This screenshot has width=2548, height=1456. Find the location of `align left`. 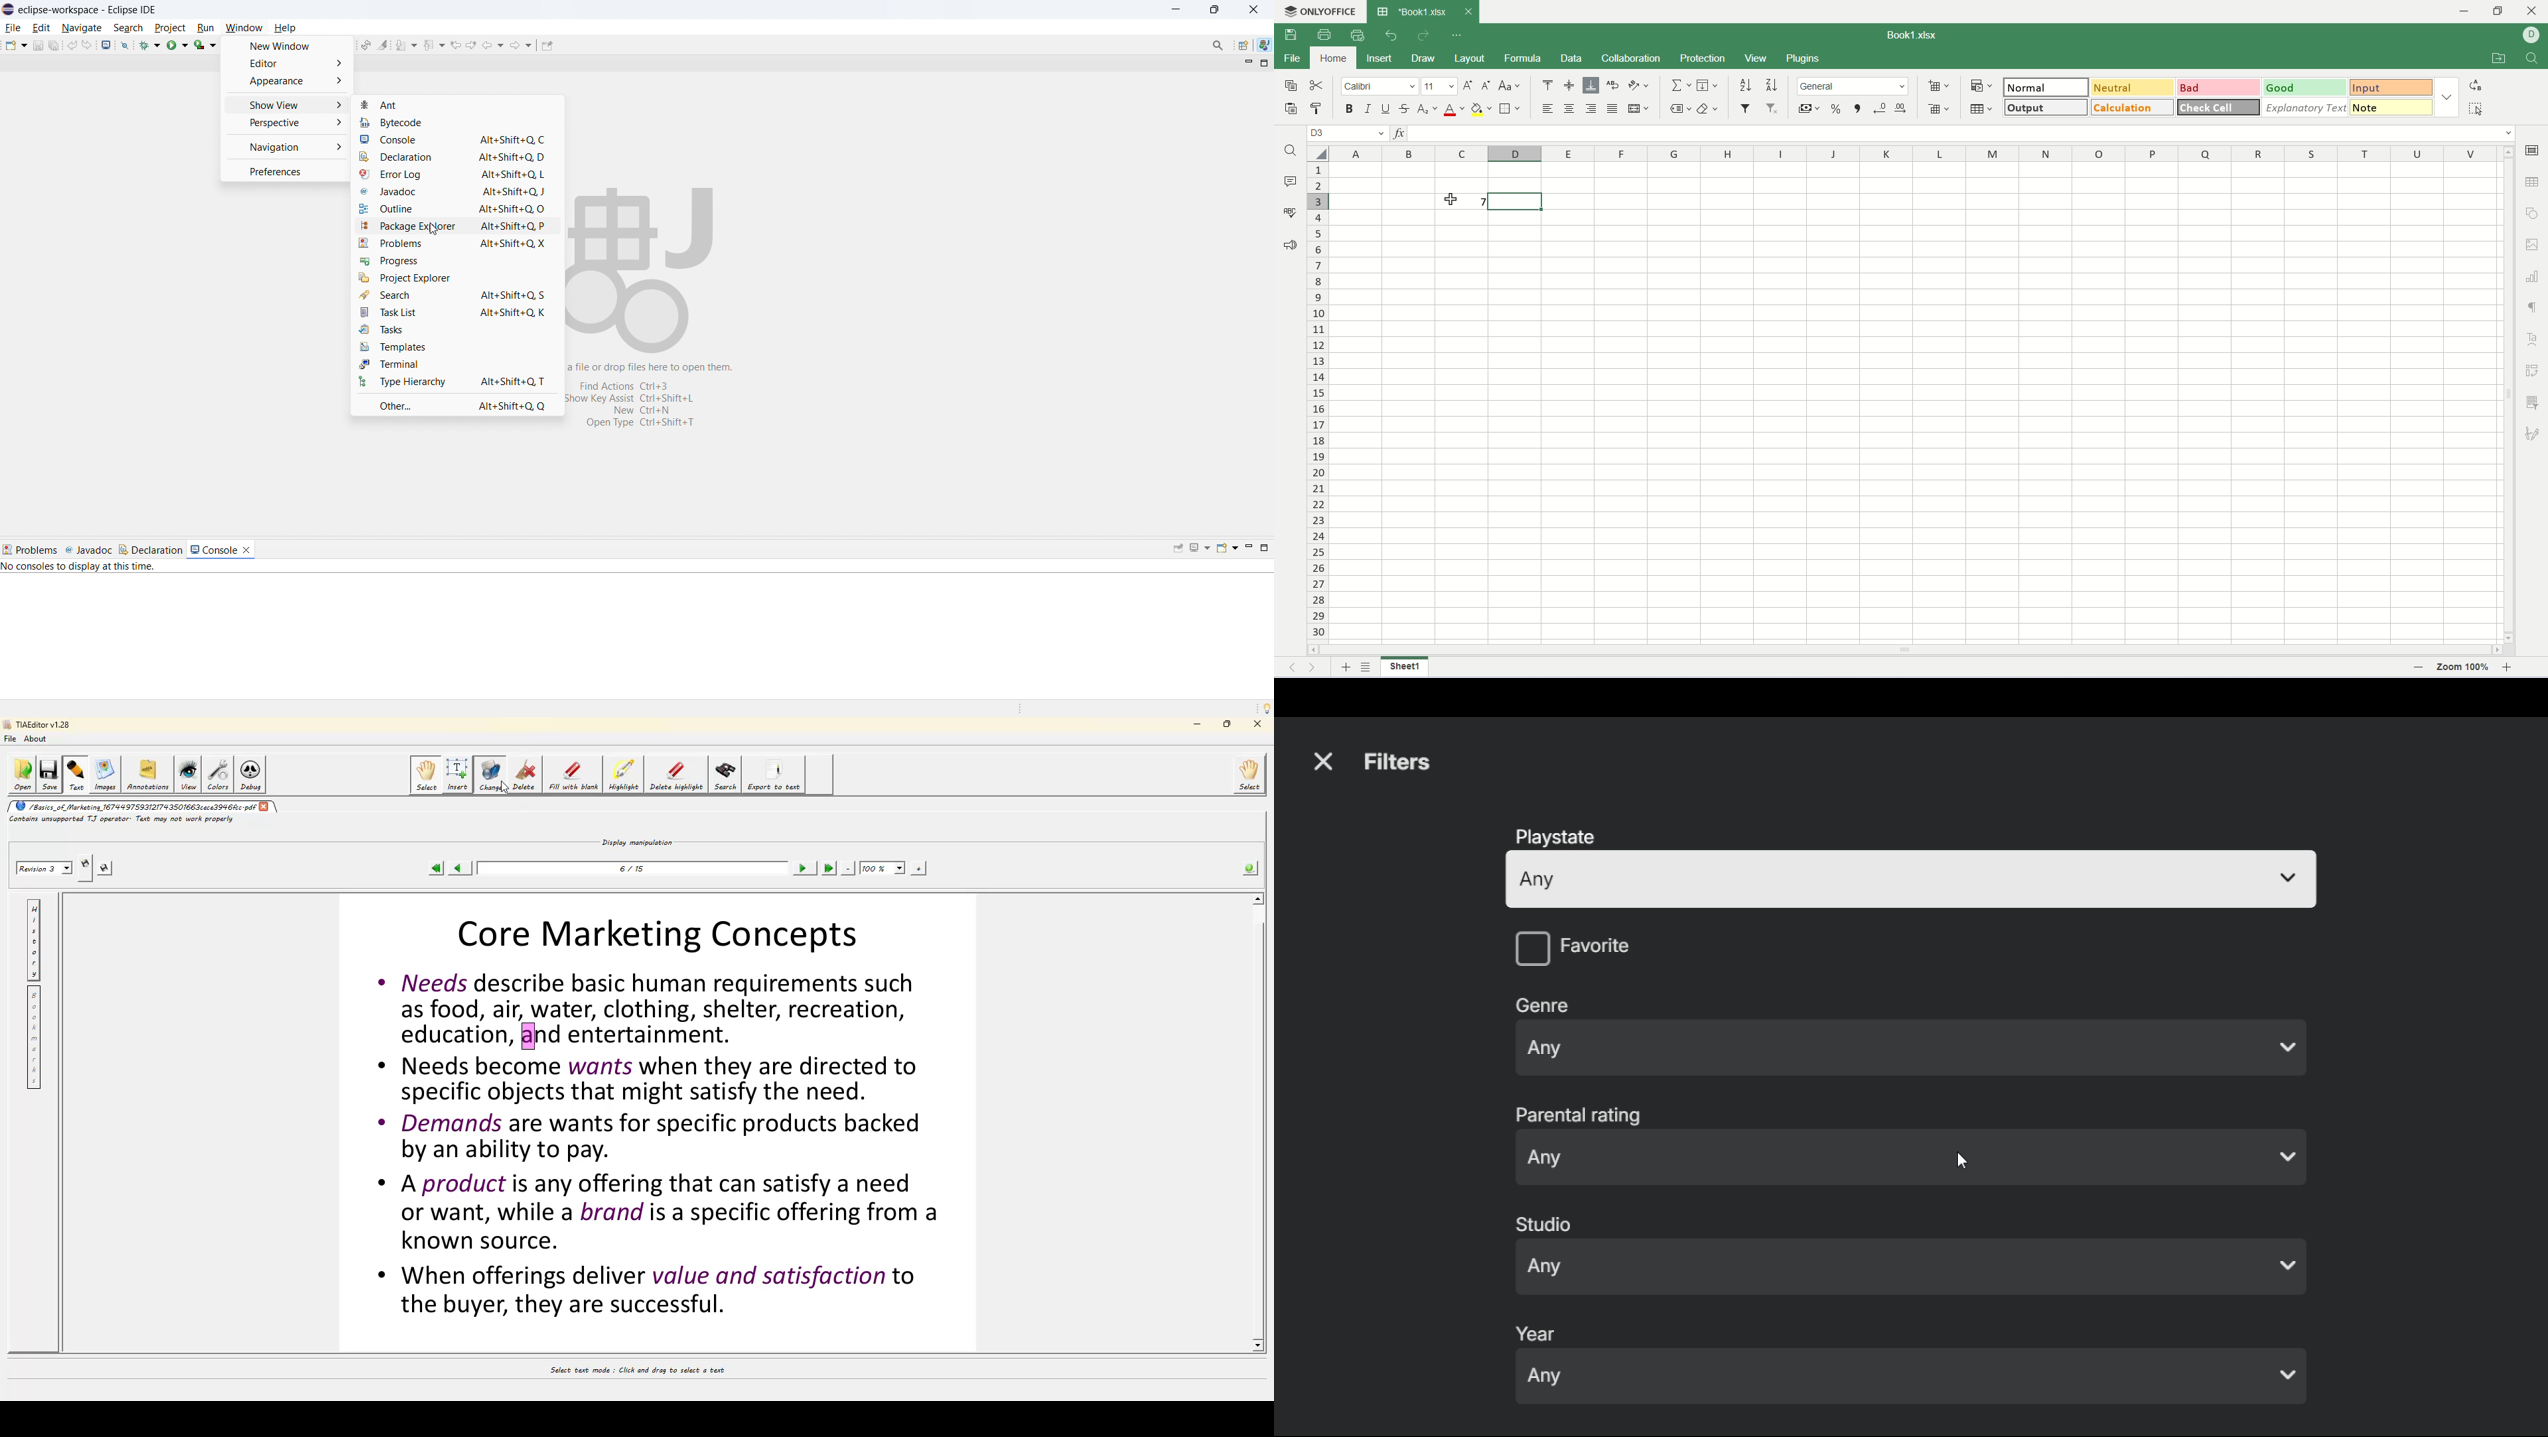

align left is located at coordinates (1547, 108).